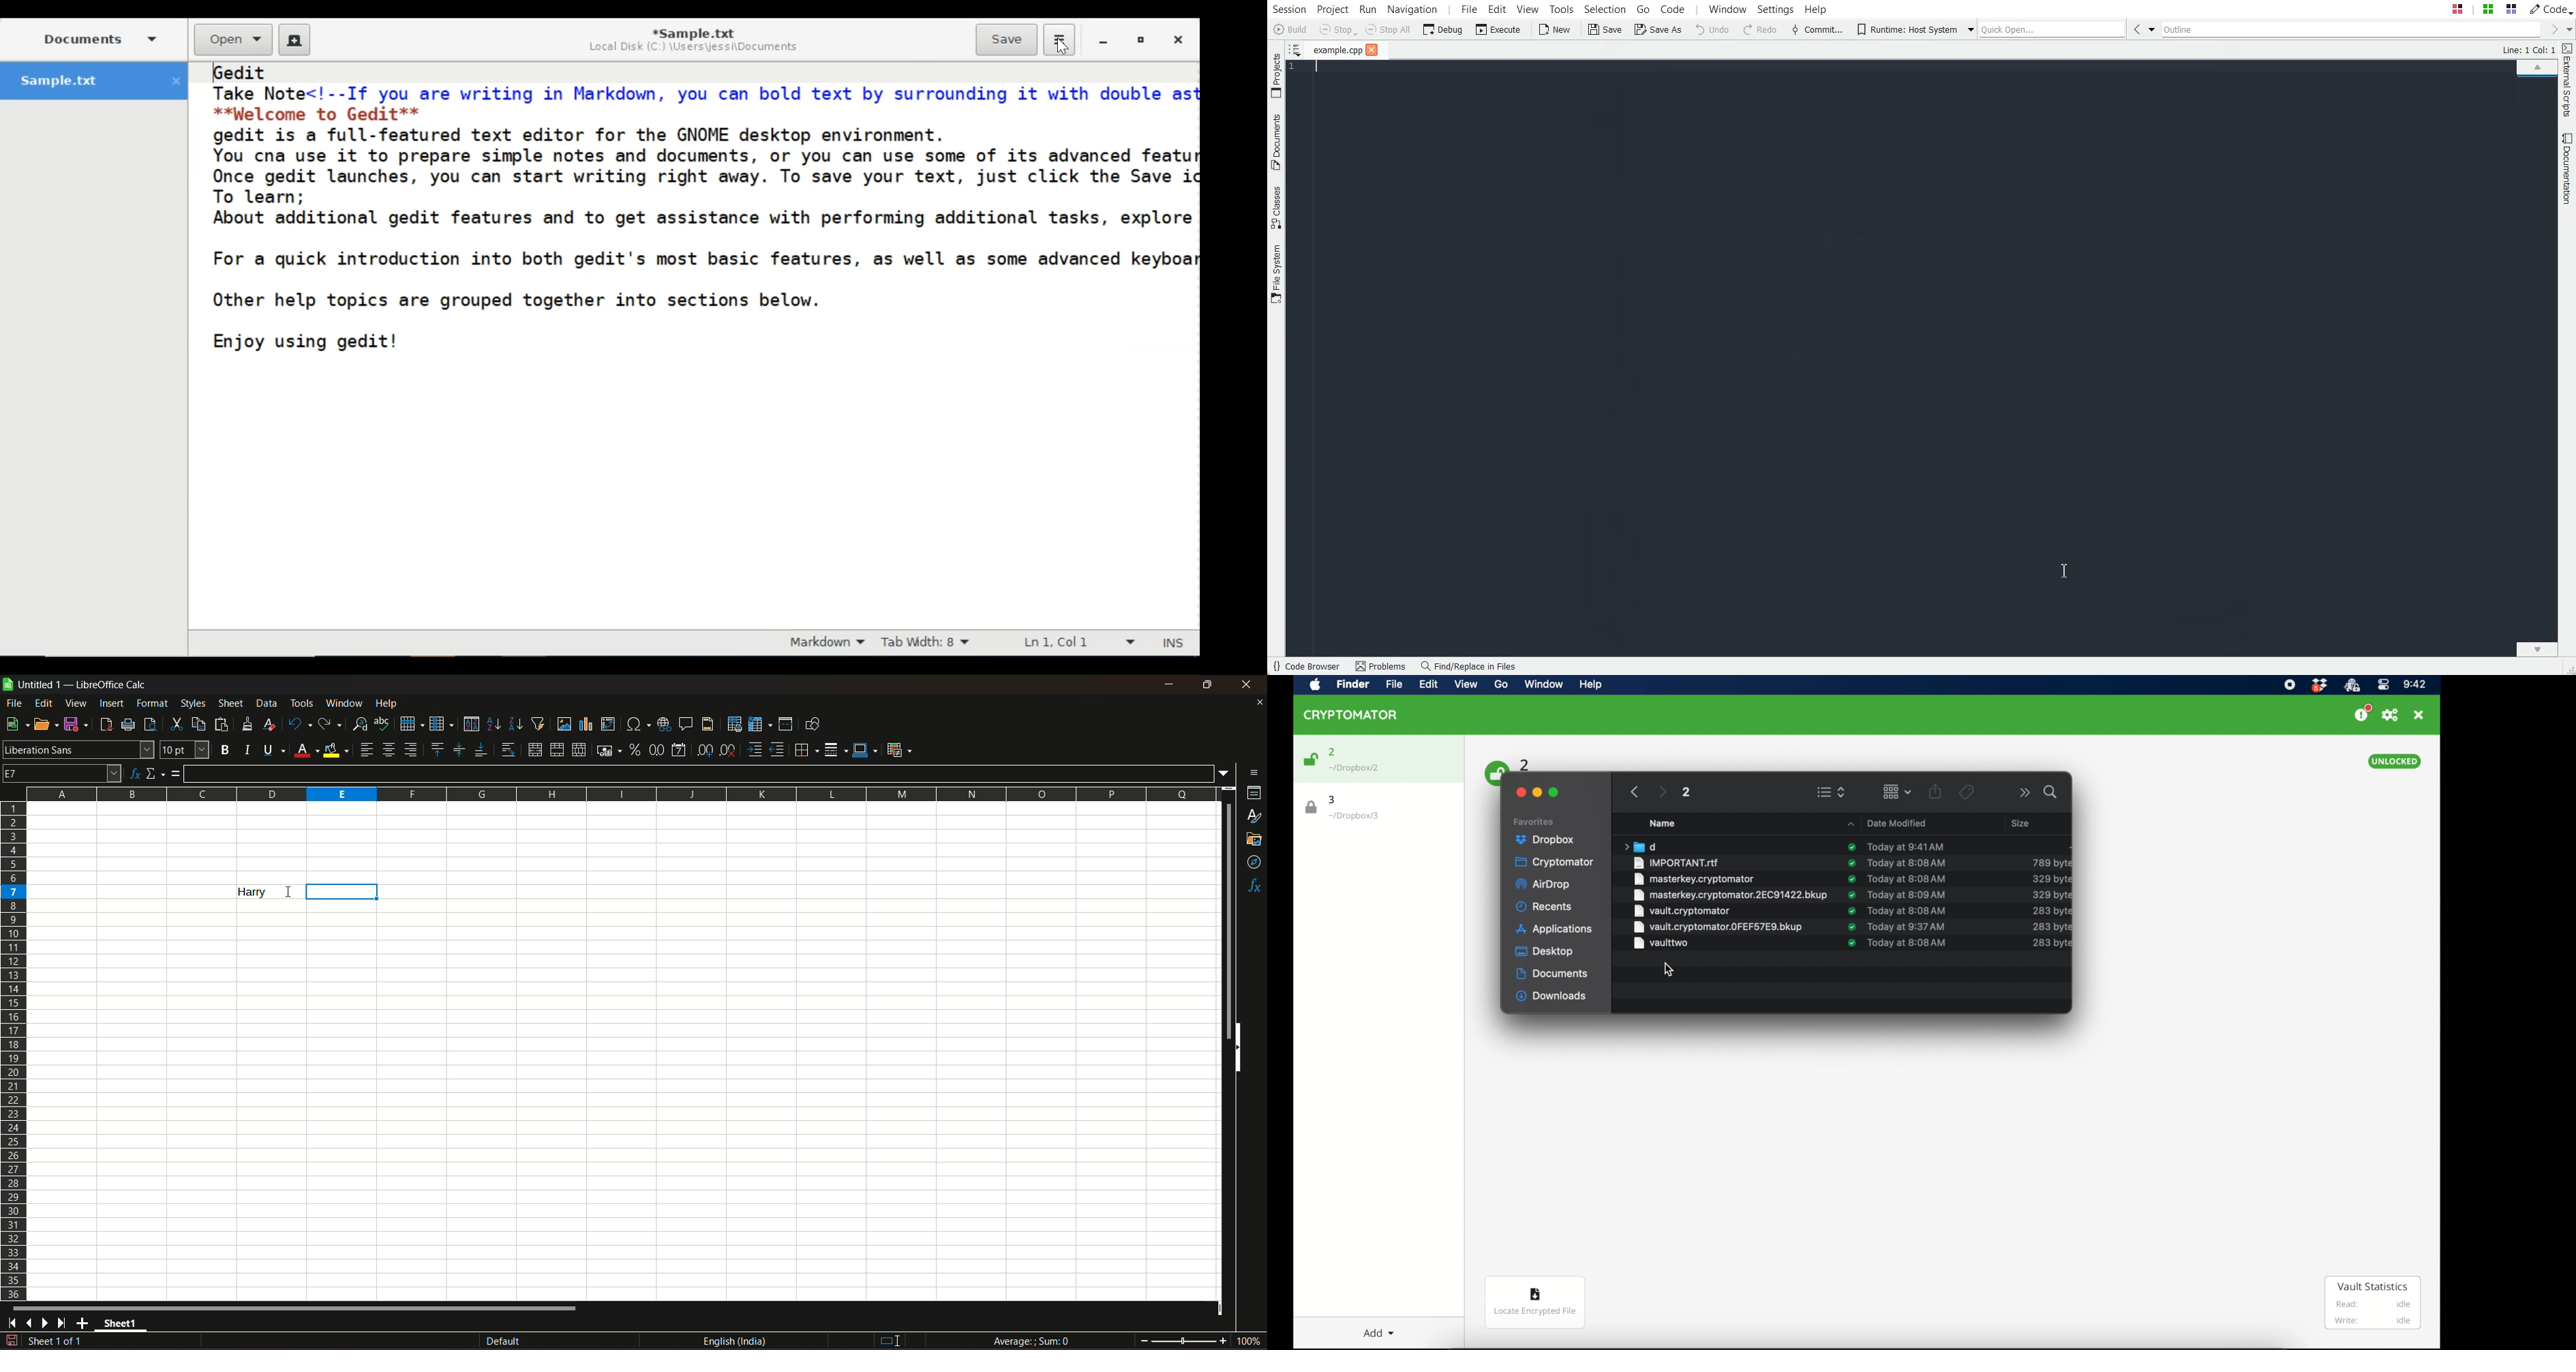 Image resolution: width=2576 pixels, height=1372 pixels. What do you see at coordinates (84, 1323) in the screenshot?
I see `add new sheet` at bounding box center [84, 1323].